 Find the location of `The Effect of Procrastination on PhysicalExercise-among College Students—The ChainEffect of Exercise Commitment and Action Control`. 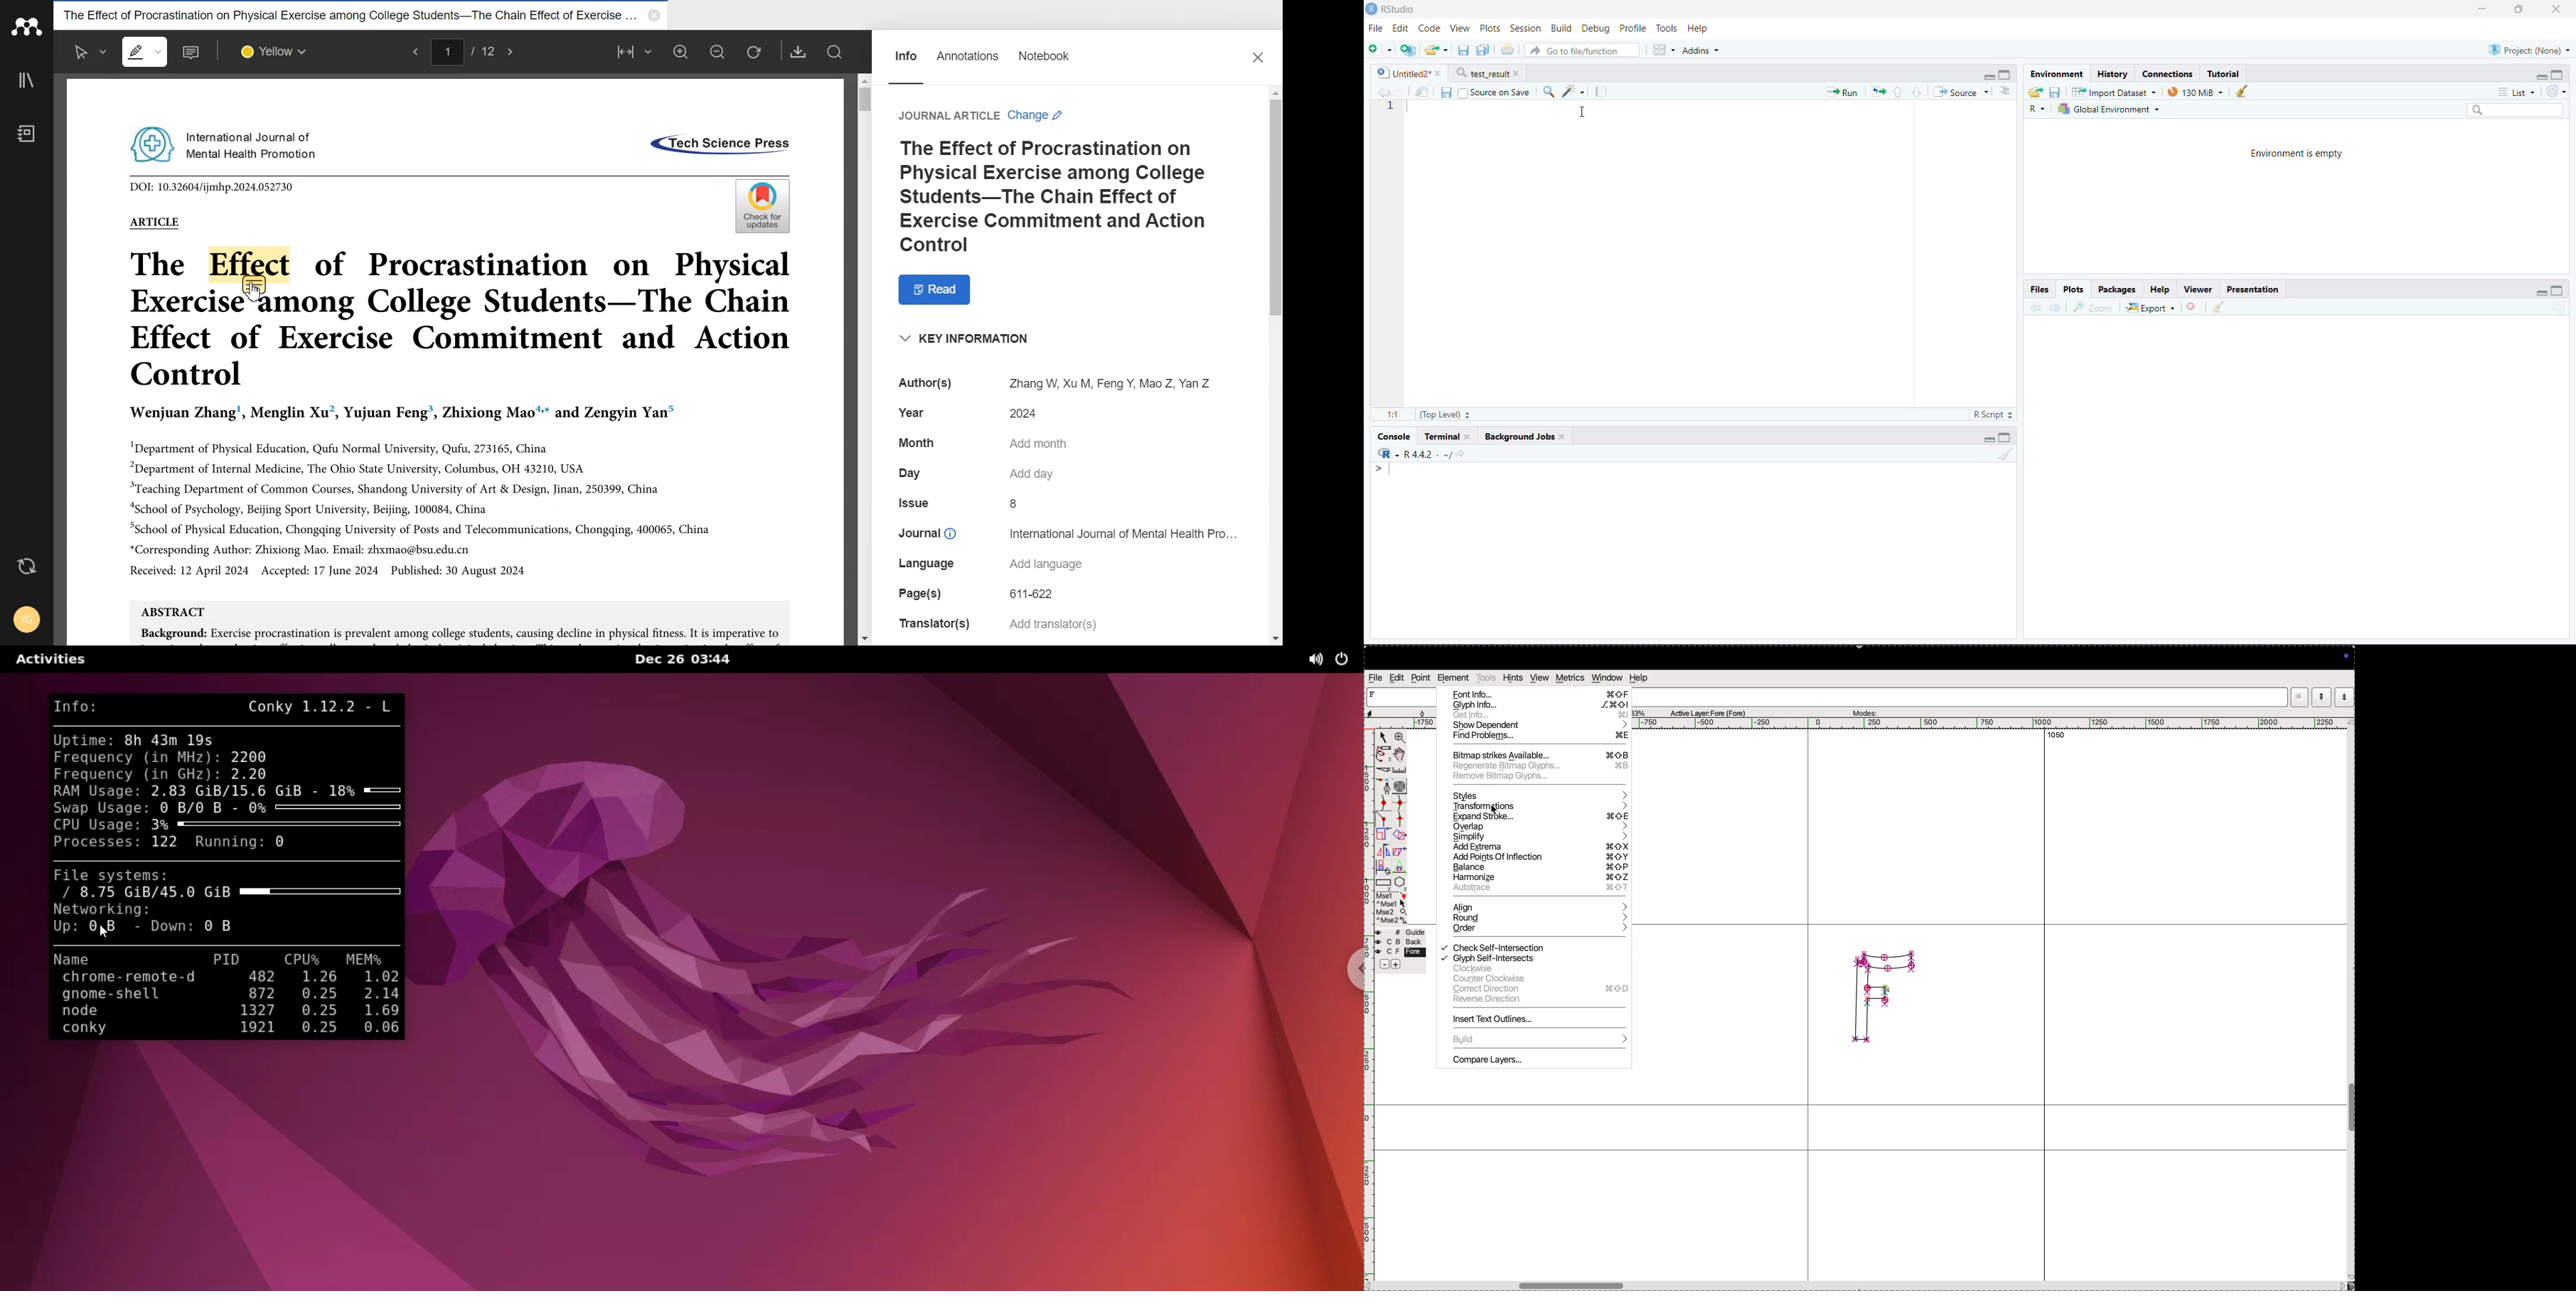

The Effect of Procrastination on PhysicalExercise-among College Students—The ChainEffect of Exercise Commitment and Action Control is located at coordinates (460, 321).